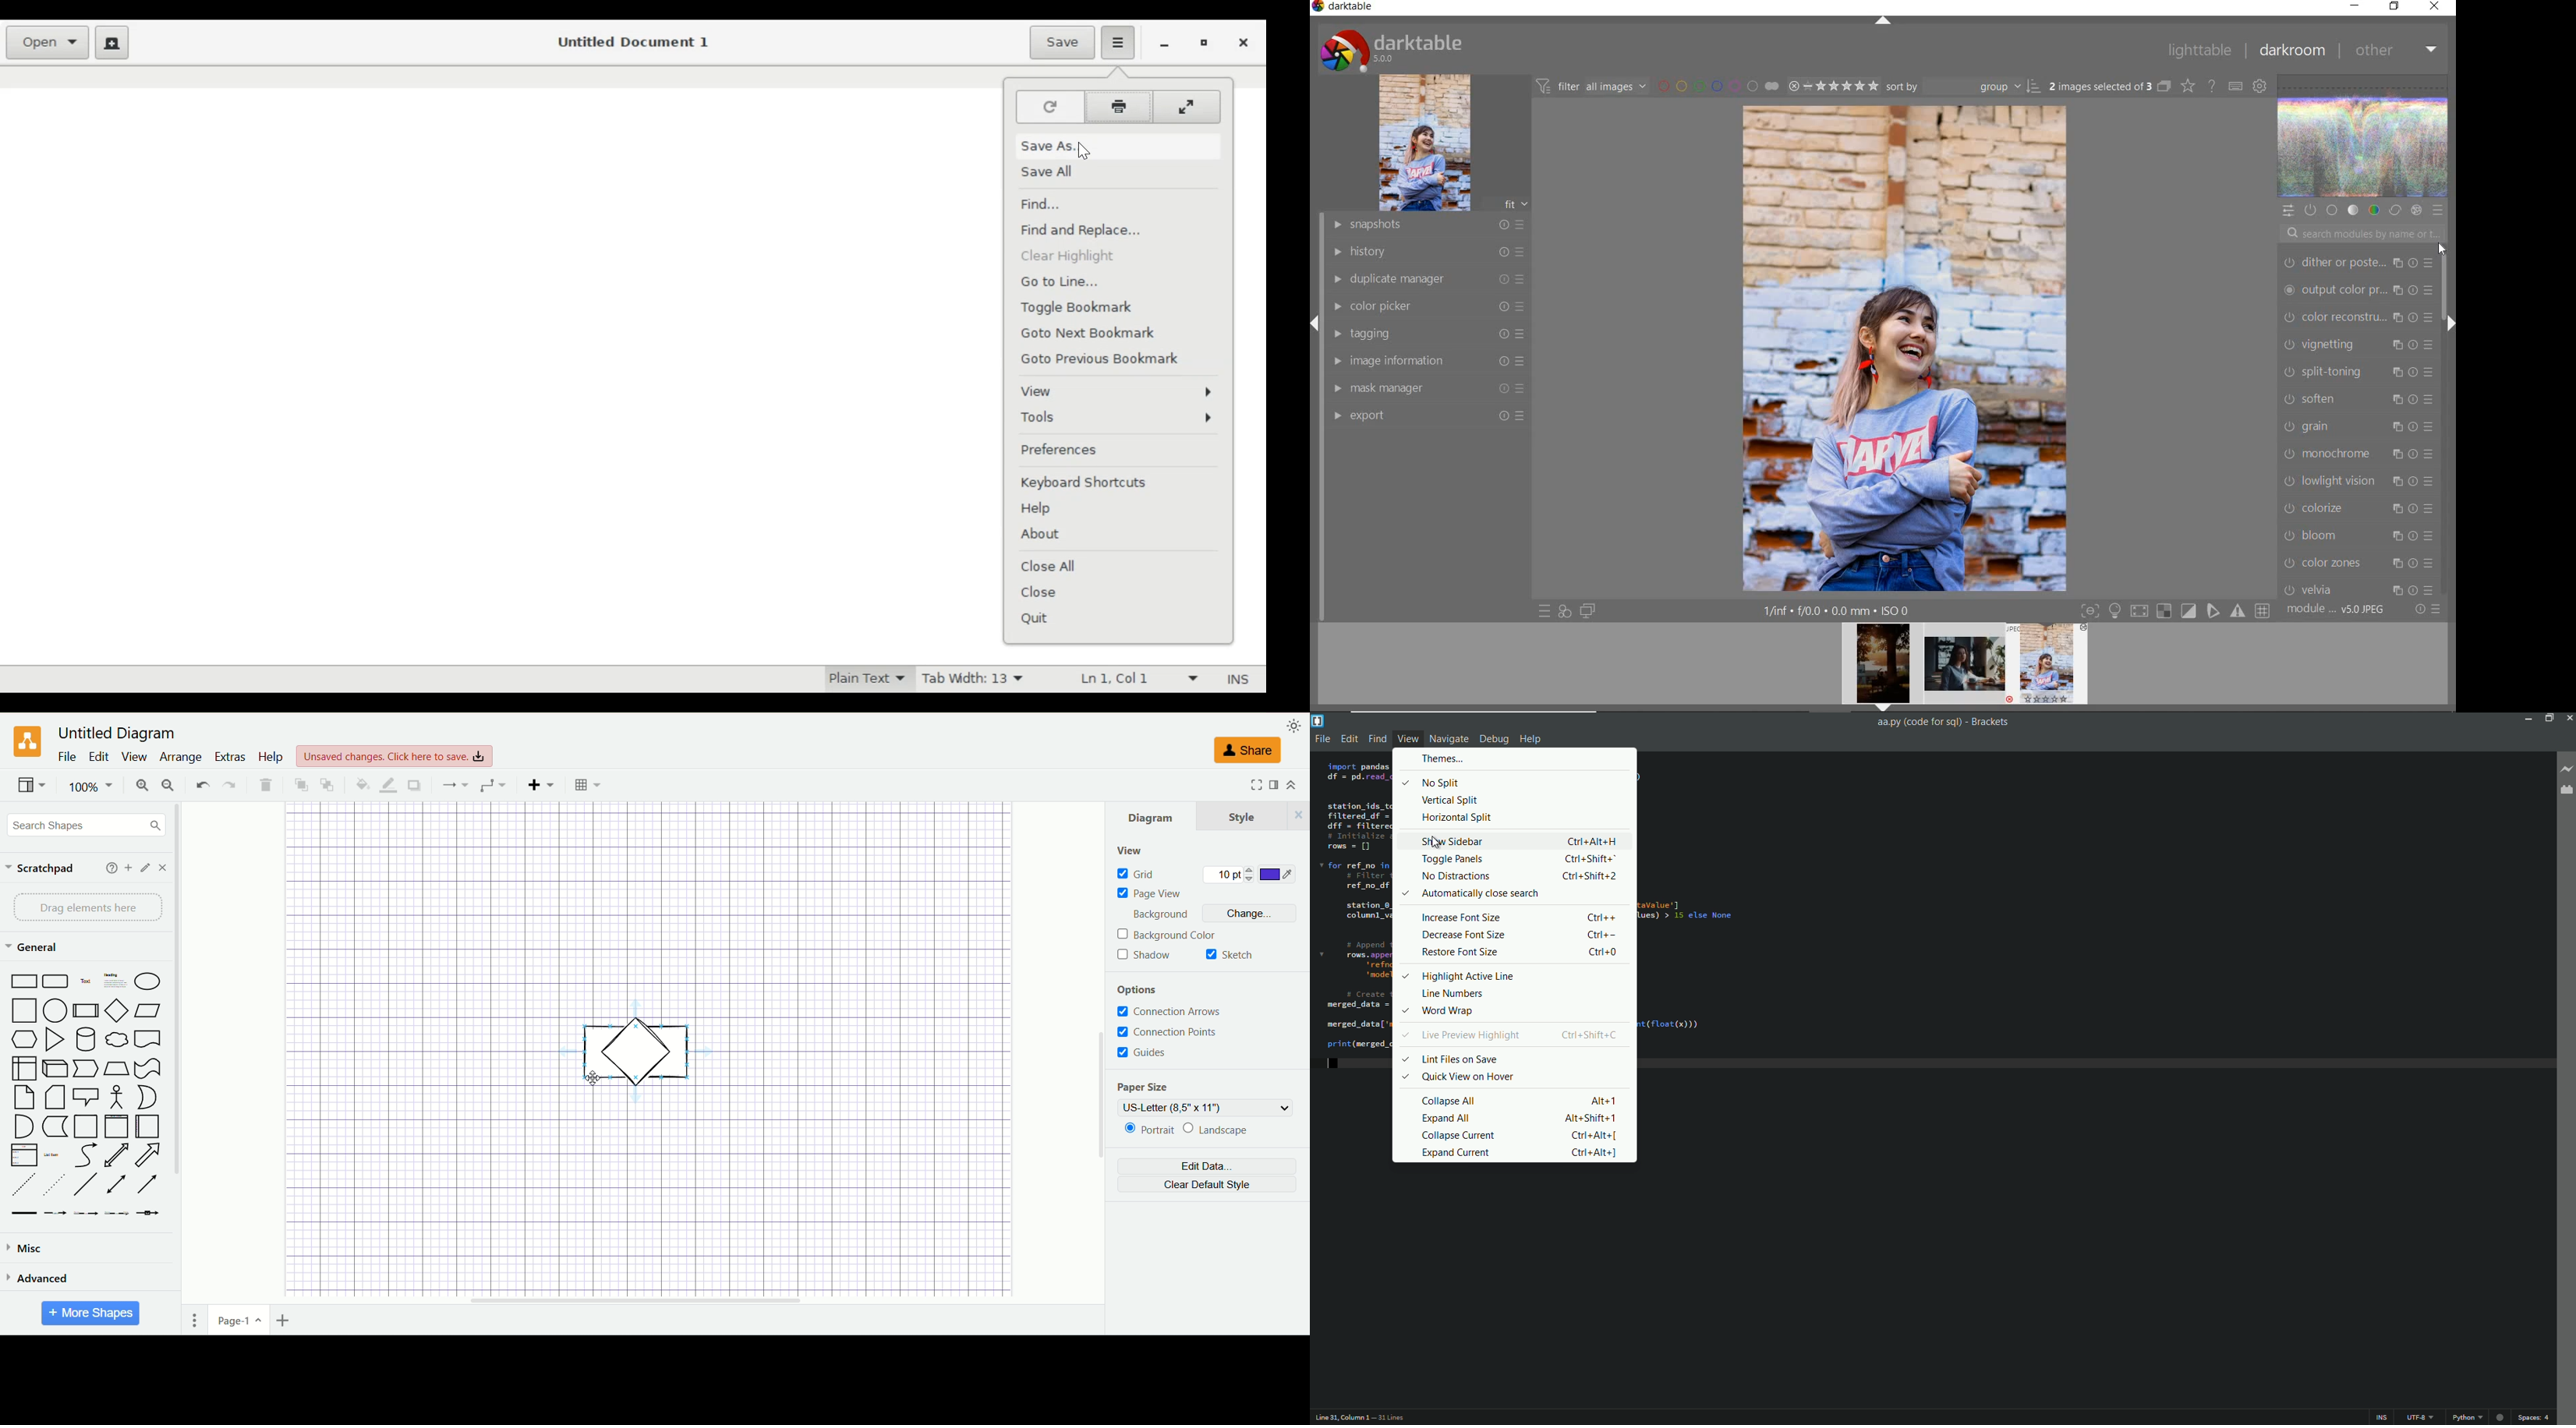  Describe the element at coordinates (88, 908) in the screenshot. I see `drag element here` at that location.